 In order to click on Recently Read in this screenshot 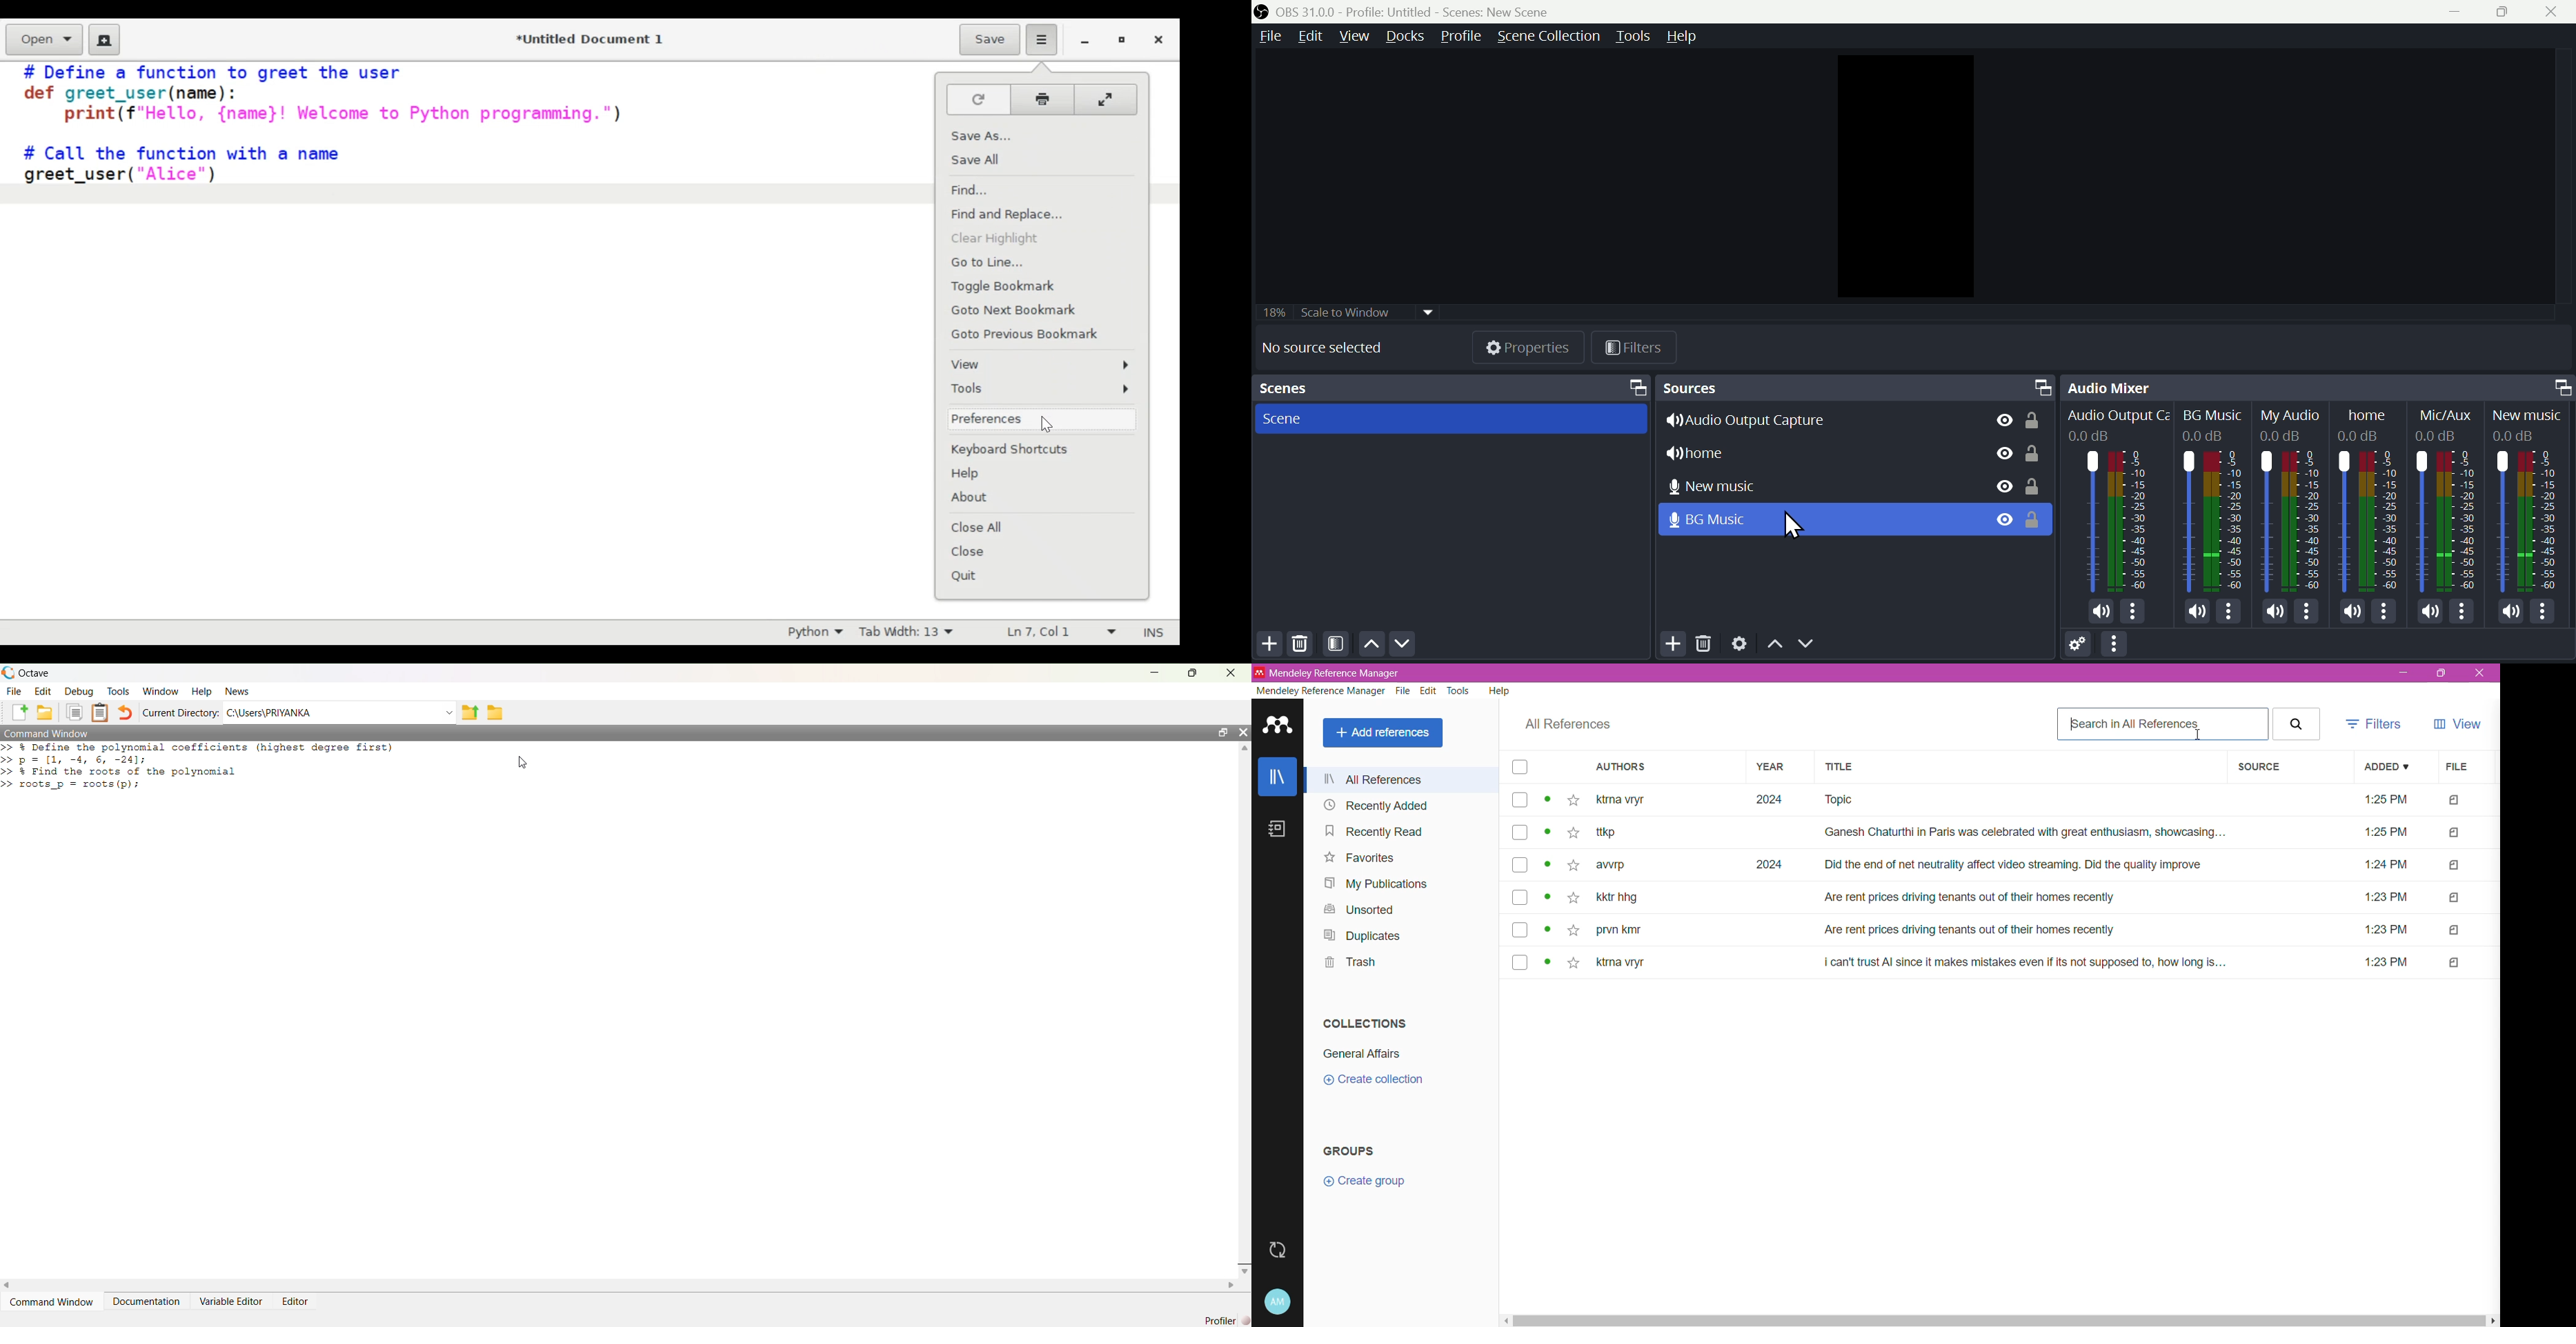, I will do `click(1372, 831)`.